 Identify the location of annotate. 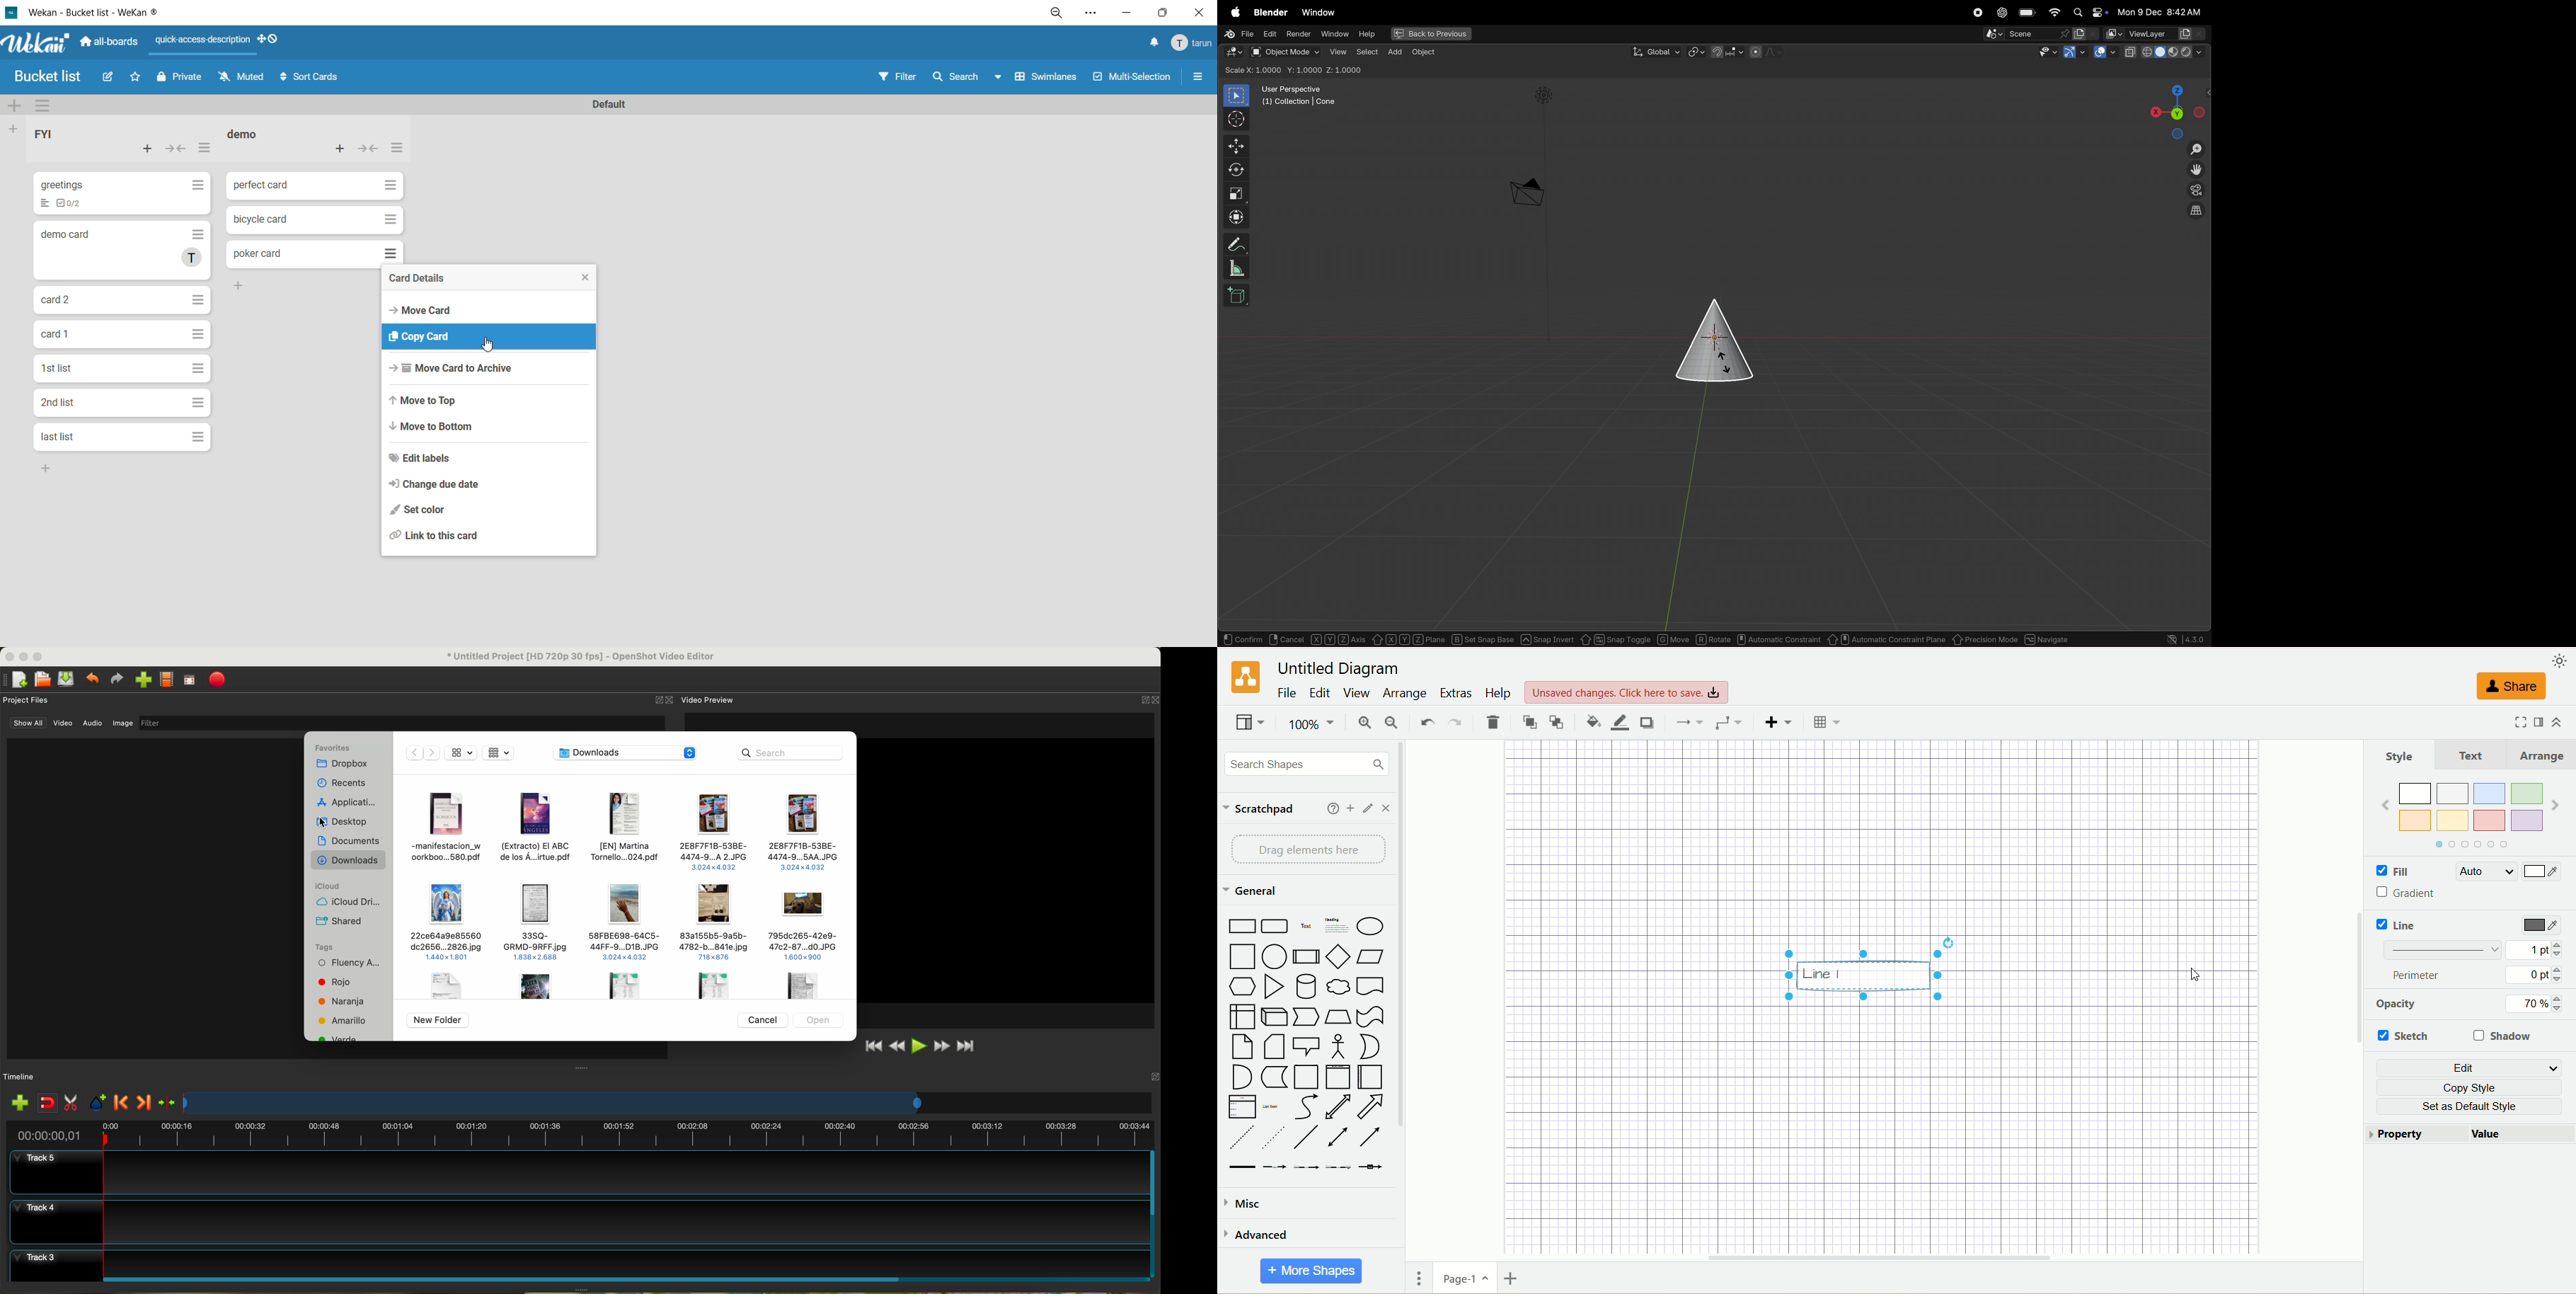
(1233, 244).